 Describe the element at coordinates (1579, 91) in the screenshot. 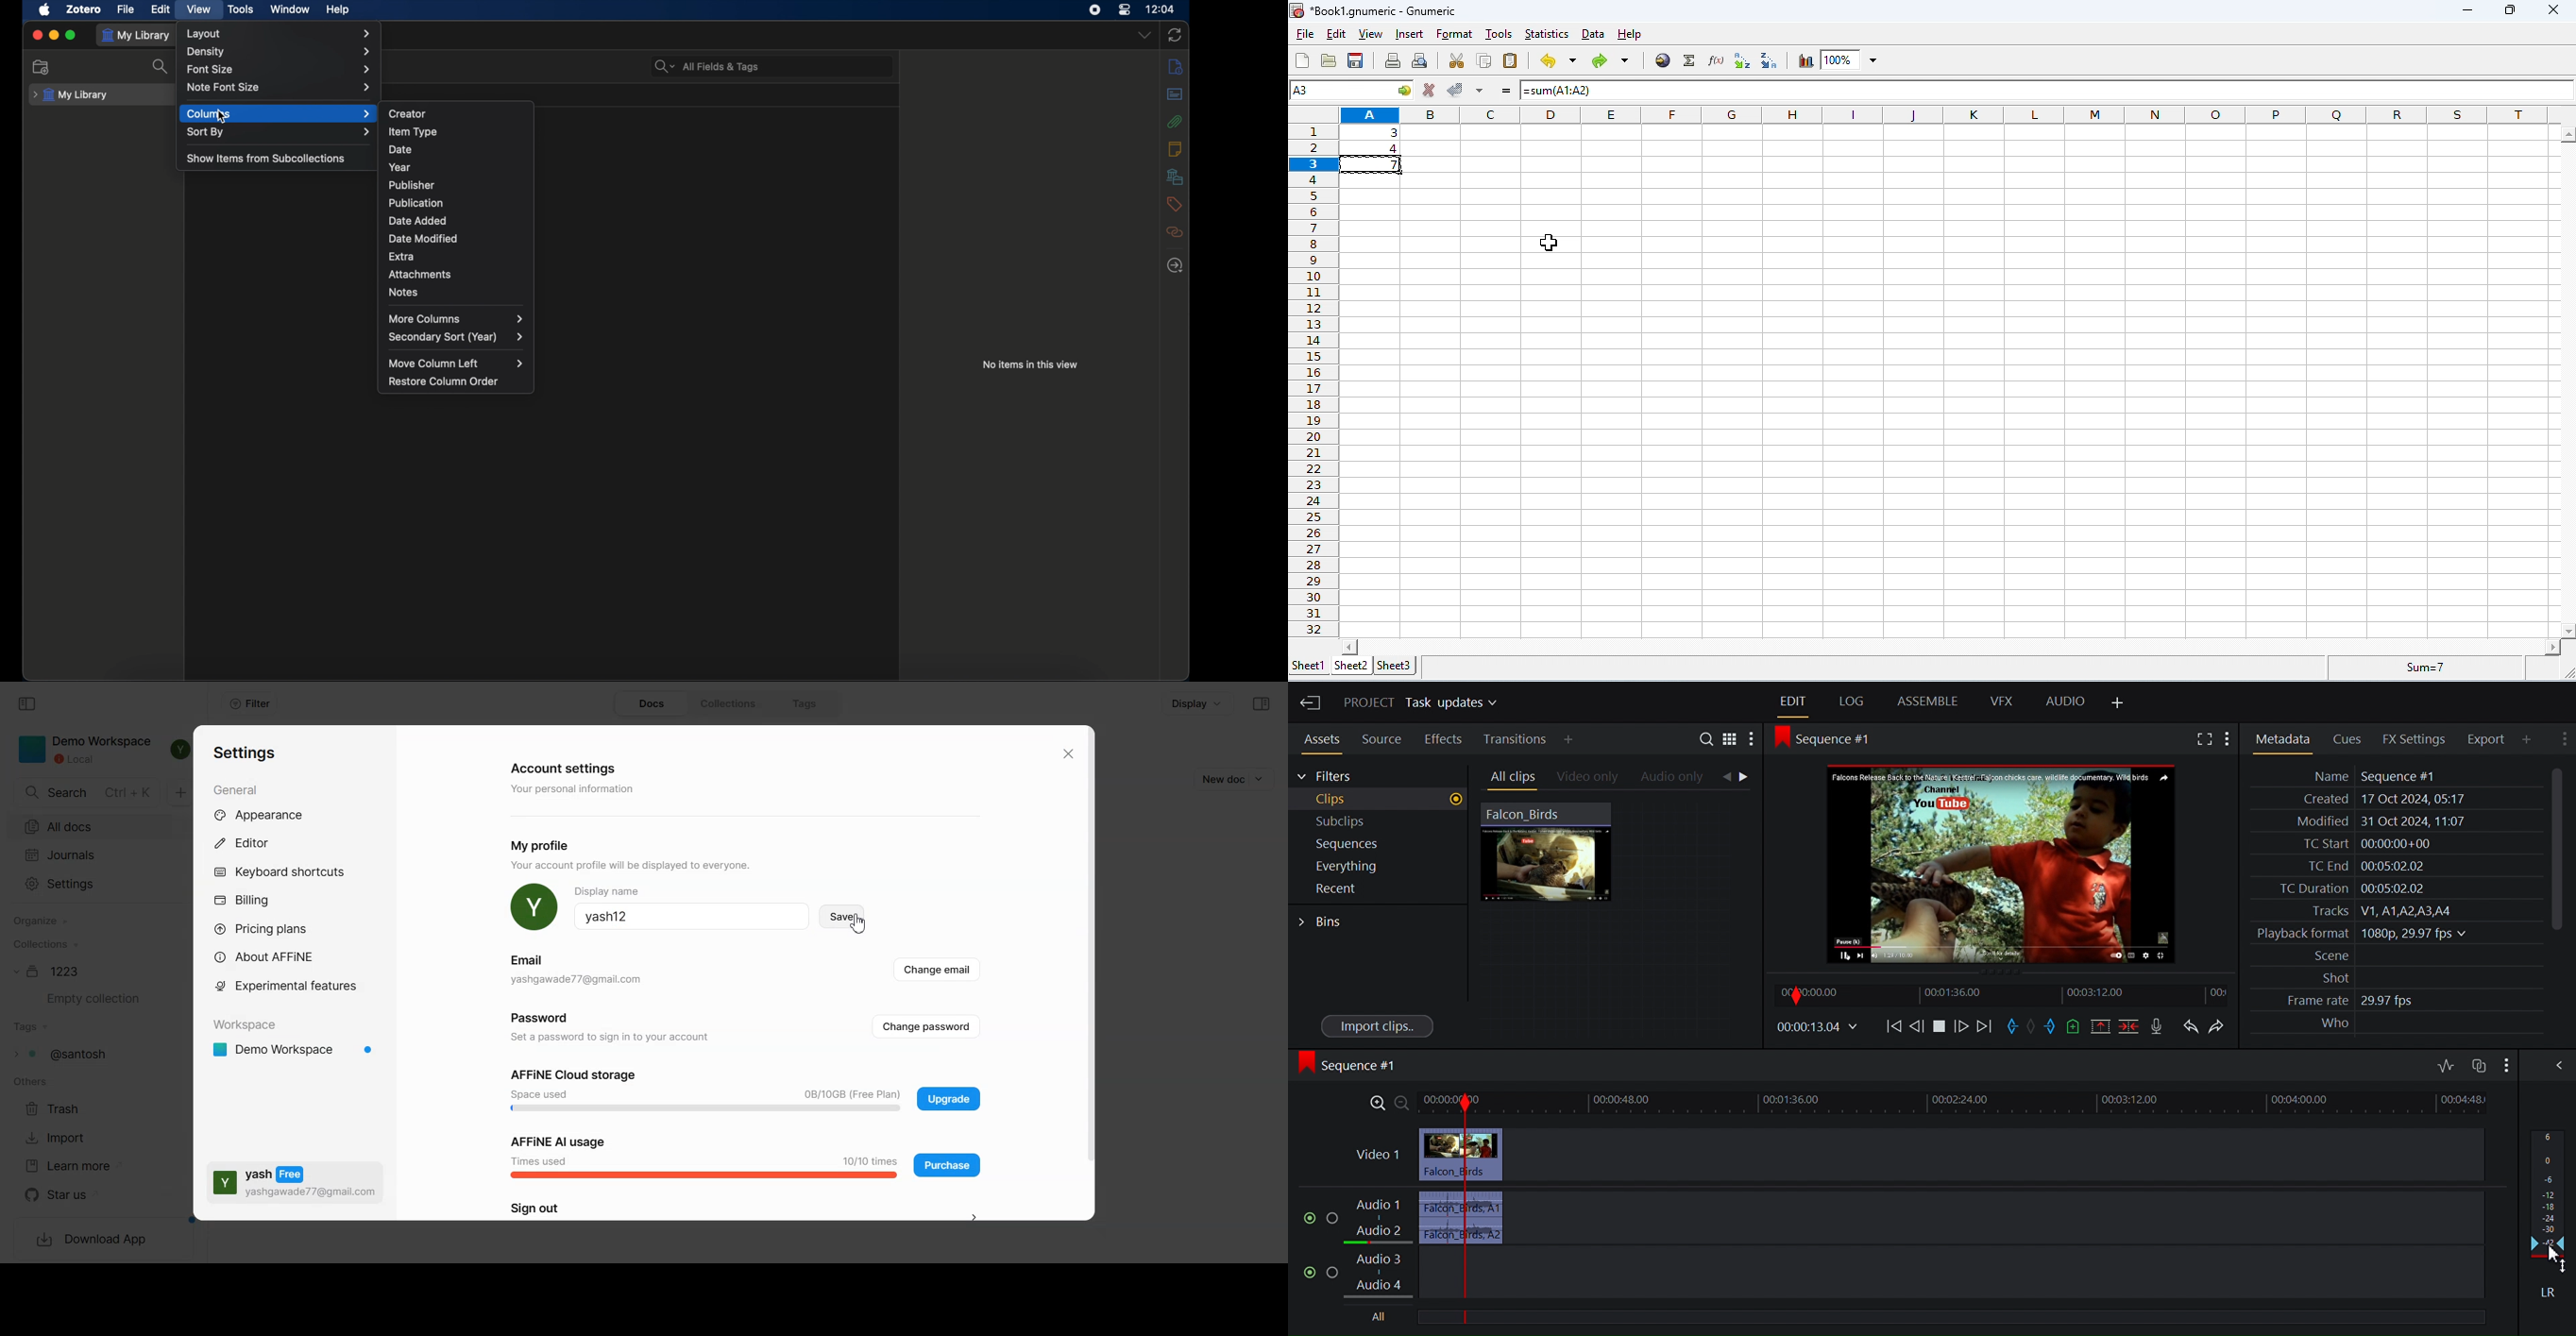

I see `=sum(A1:A2)` at that location.